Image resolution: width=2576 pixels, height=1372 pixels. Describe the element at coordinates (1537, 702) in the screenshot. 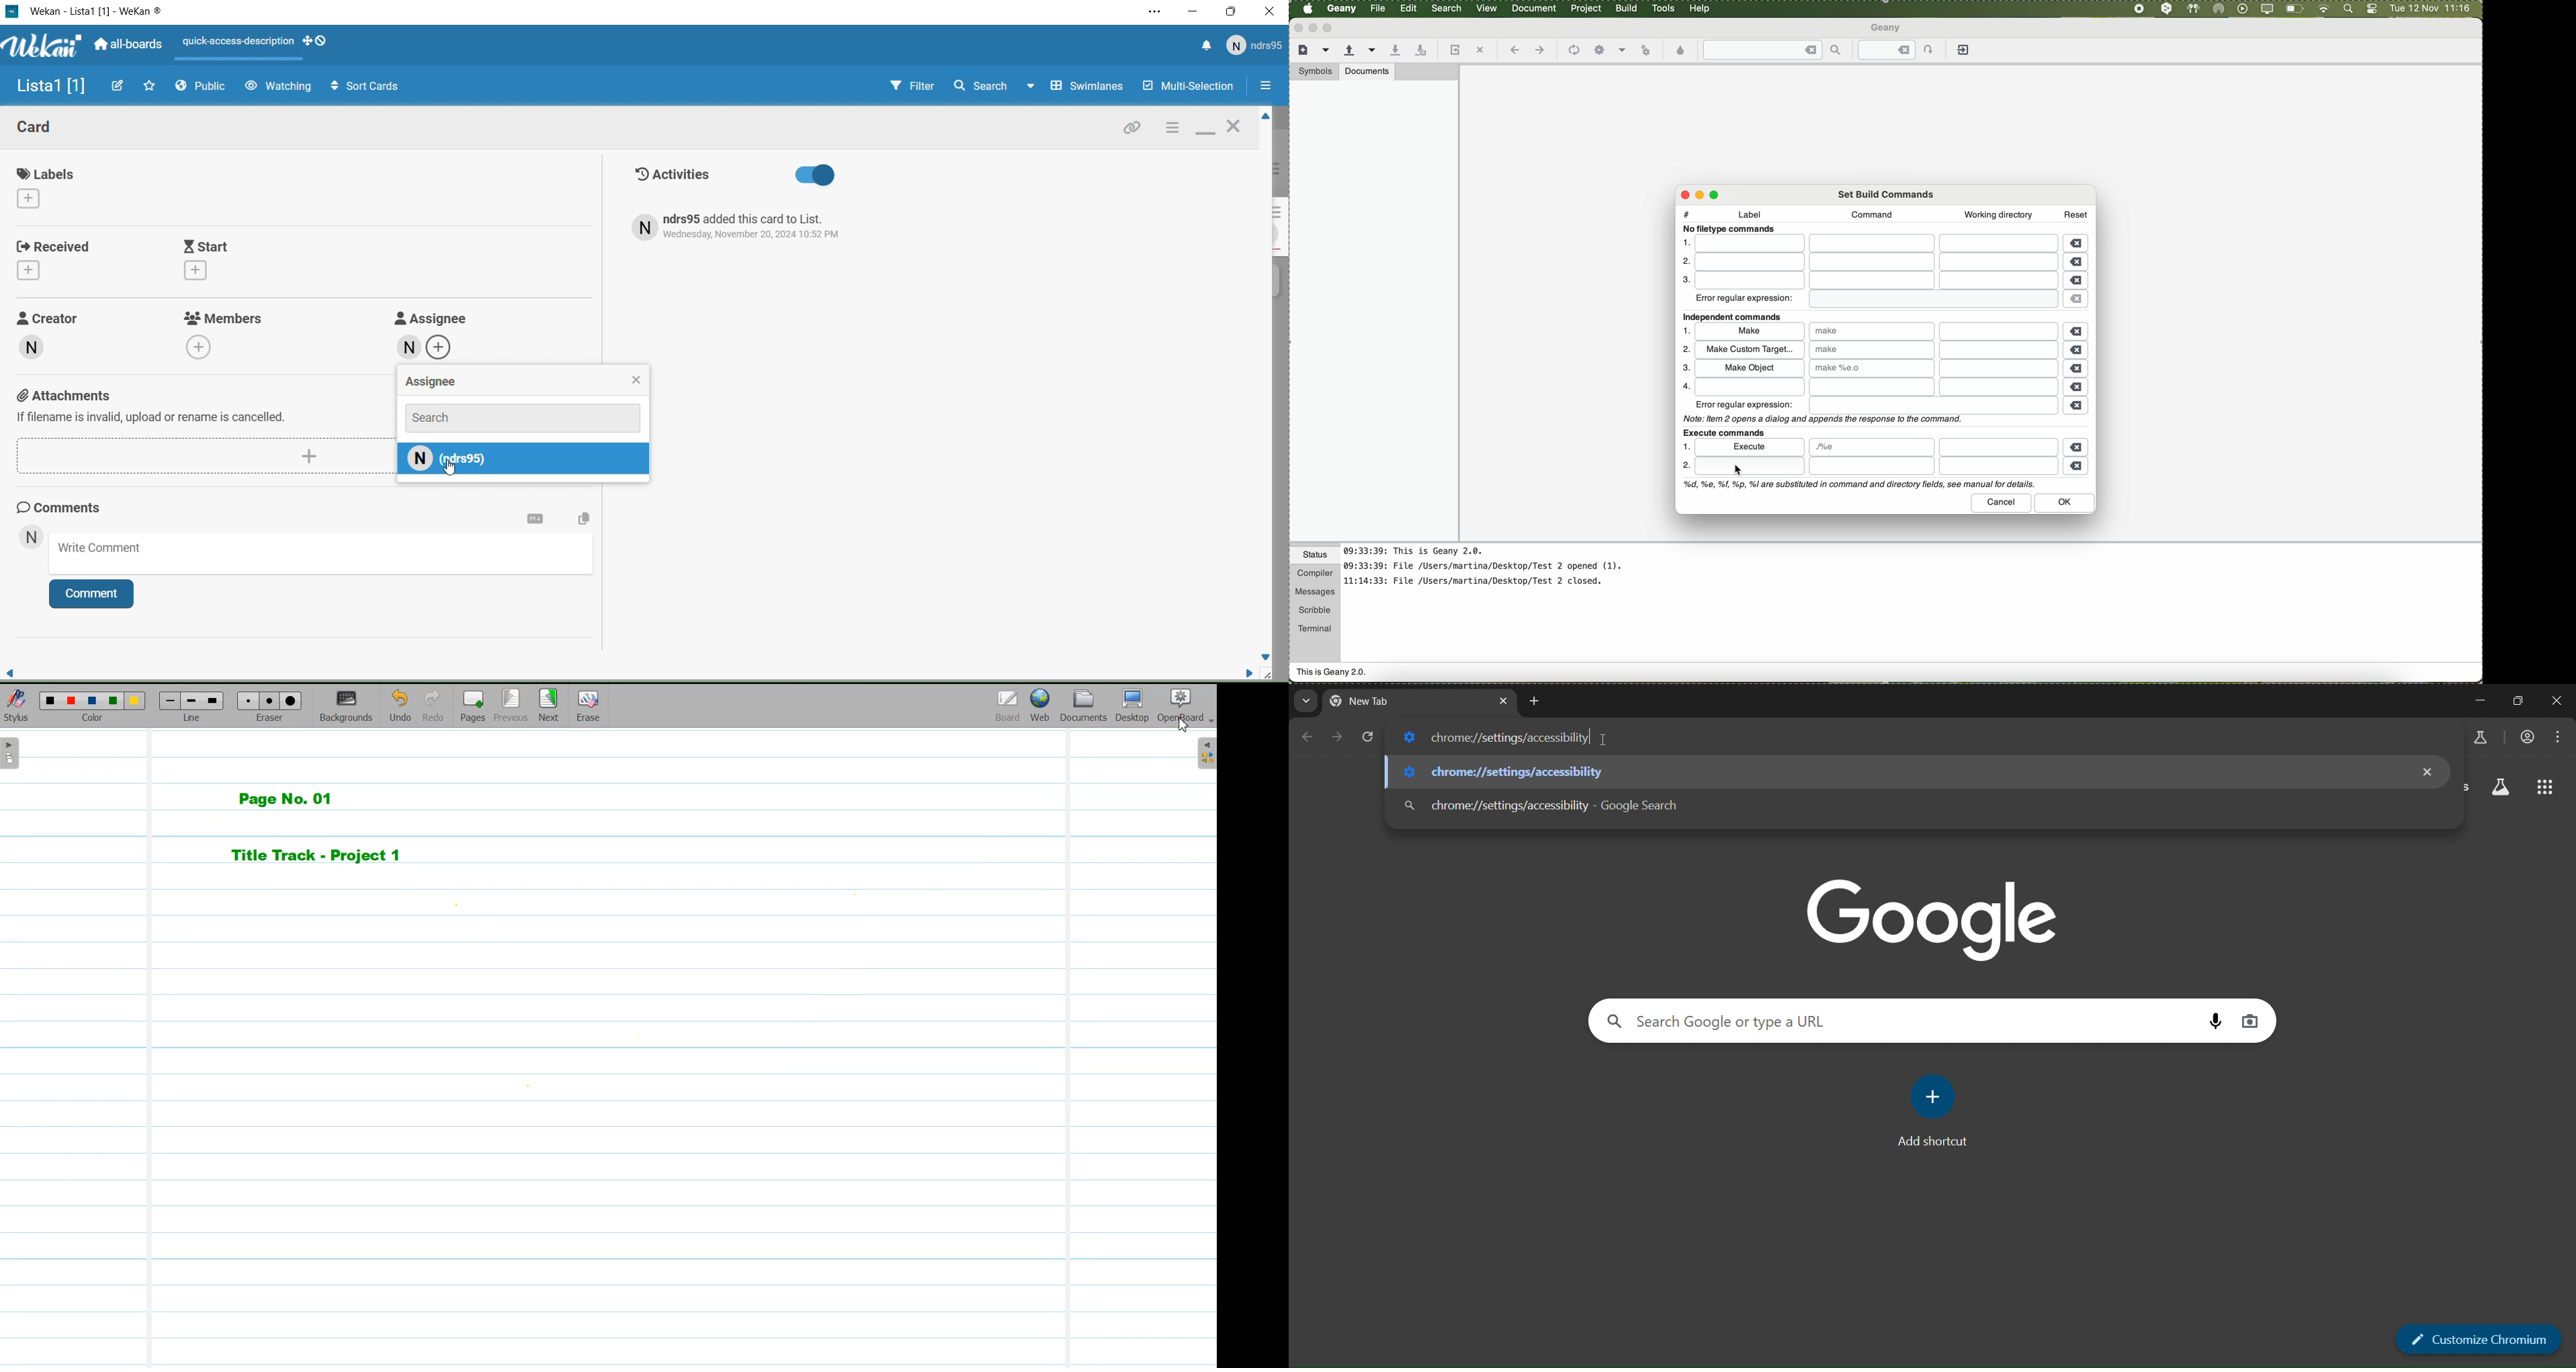

I see `new tab` at that location.